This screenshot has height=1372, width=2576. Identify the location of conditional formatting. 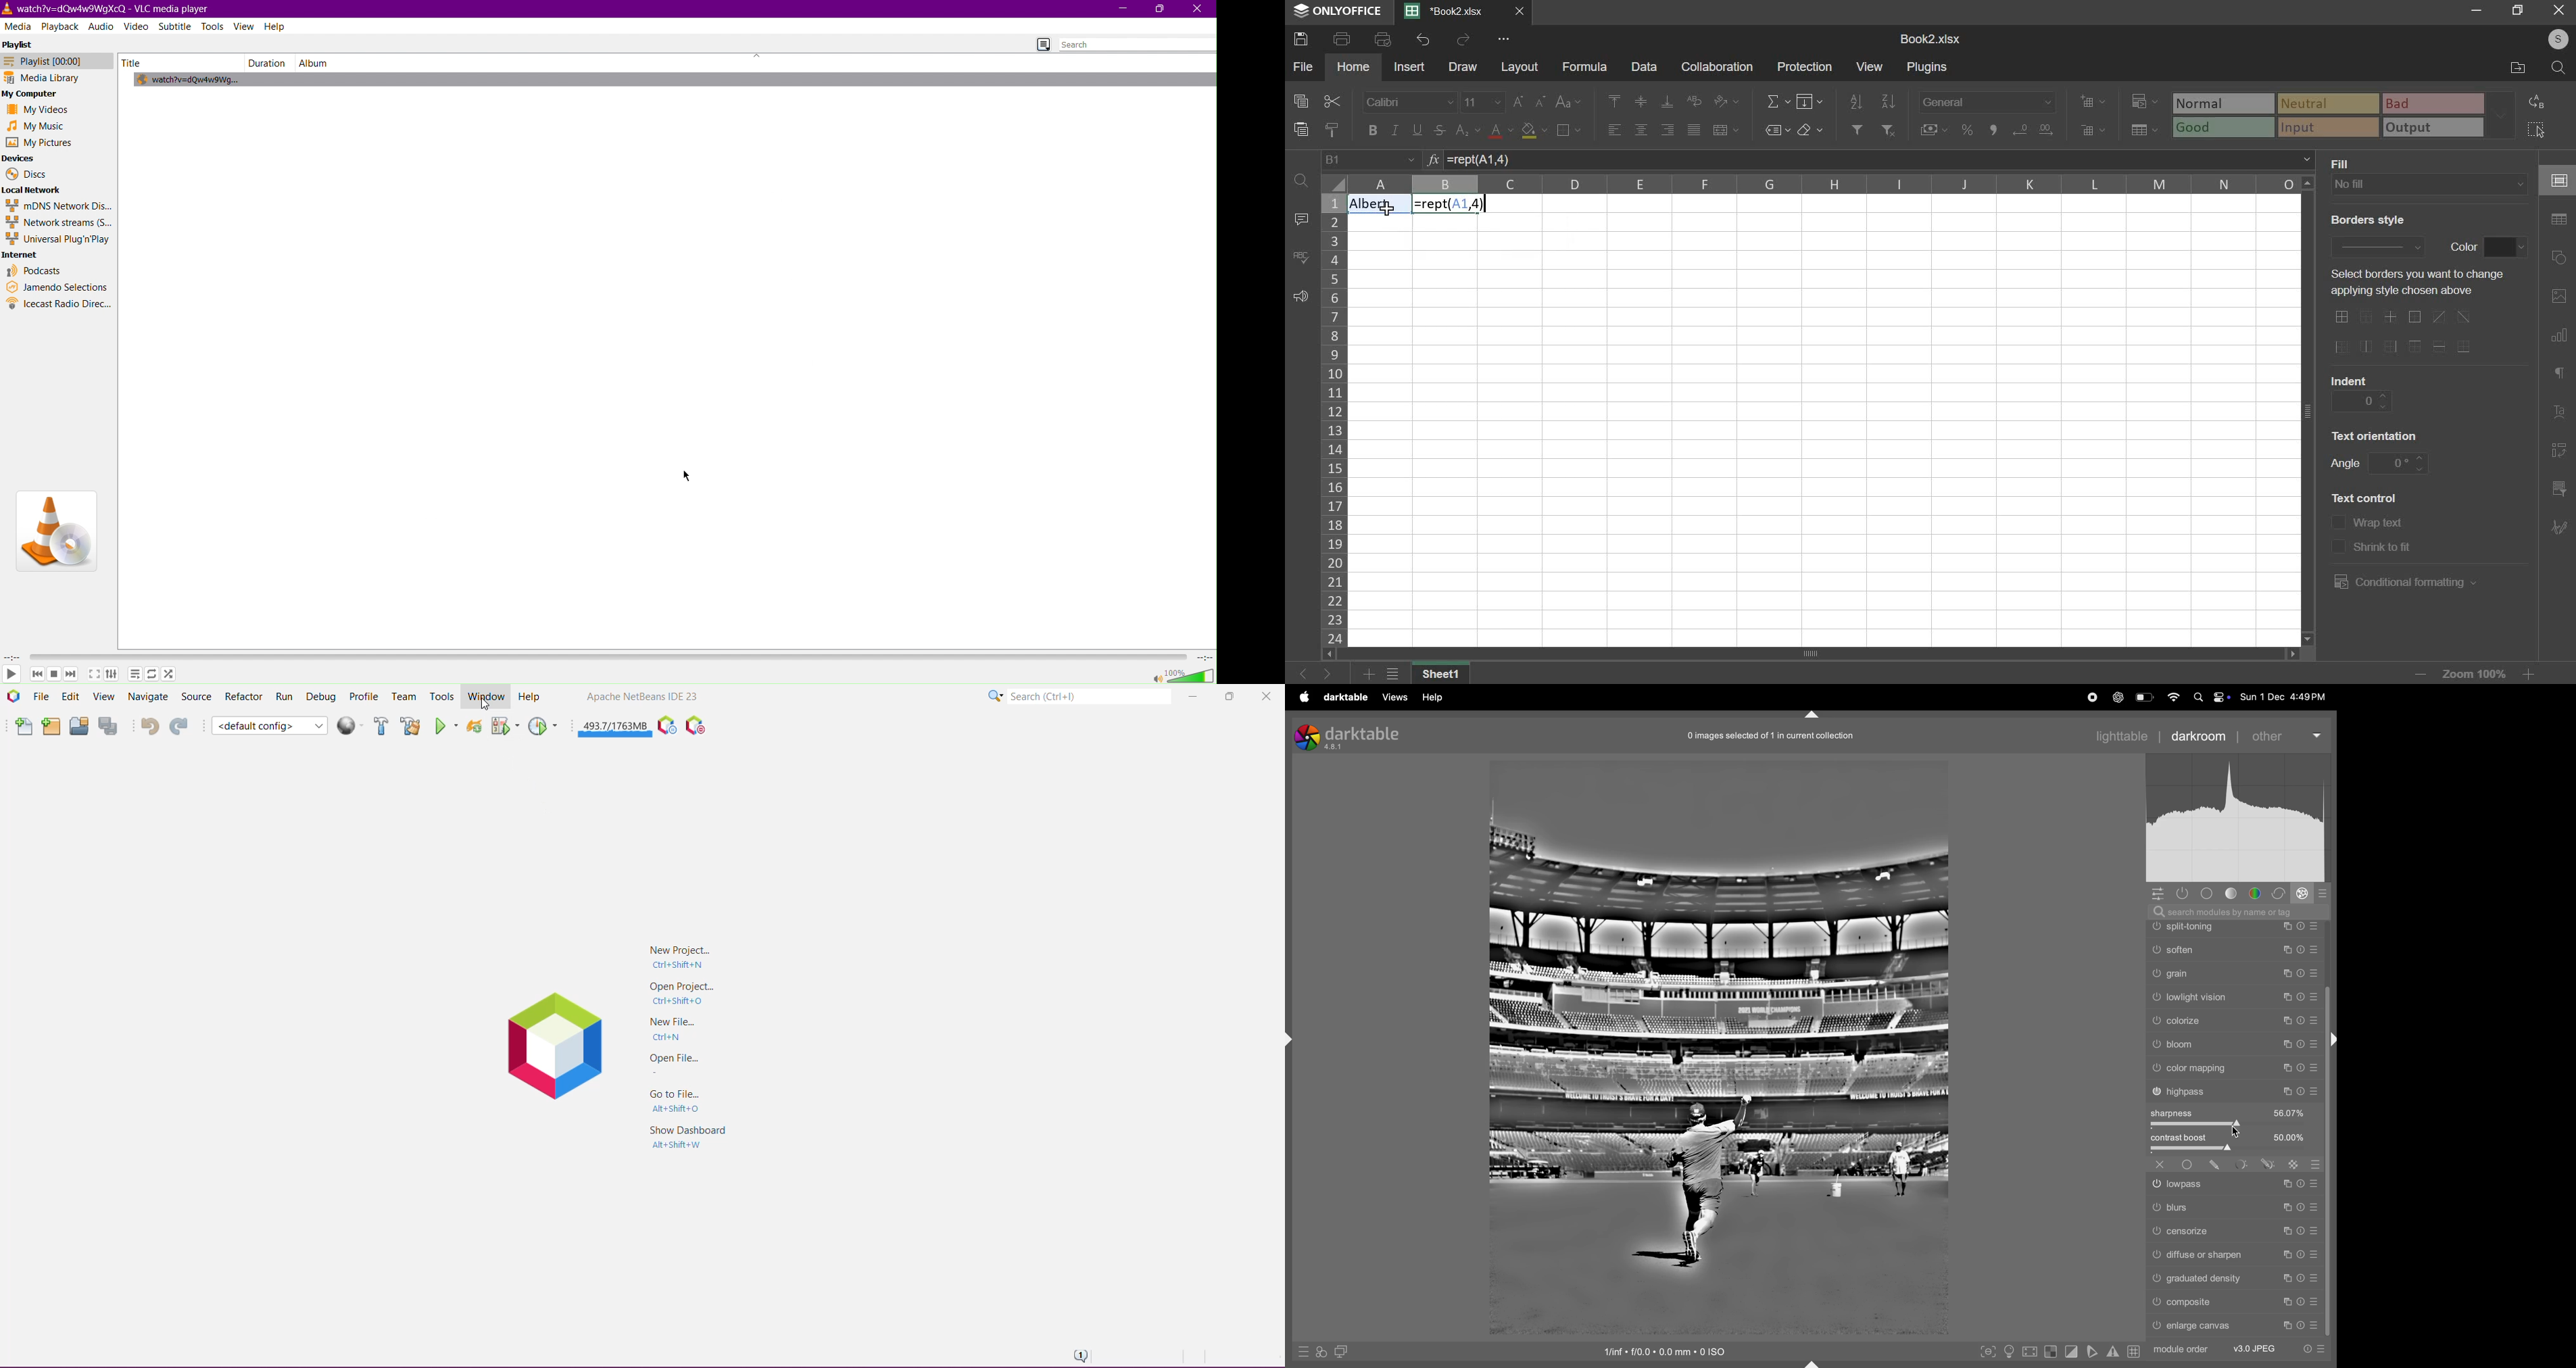
(2144, 99).